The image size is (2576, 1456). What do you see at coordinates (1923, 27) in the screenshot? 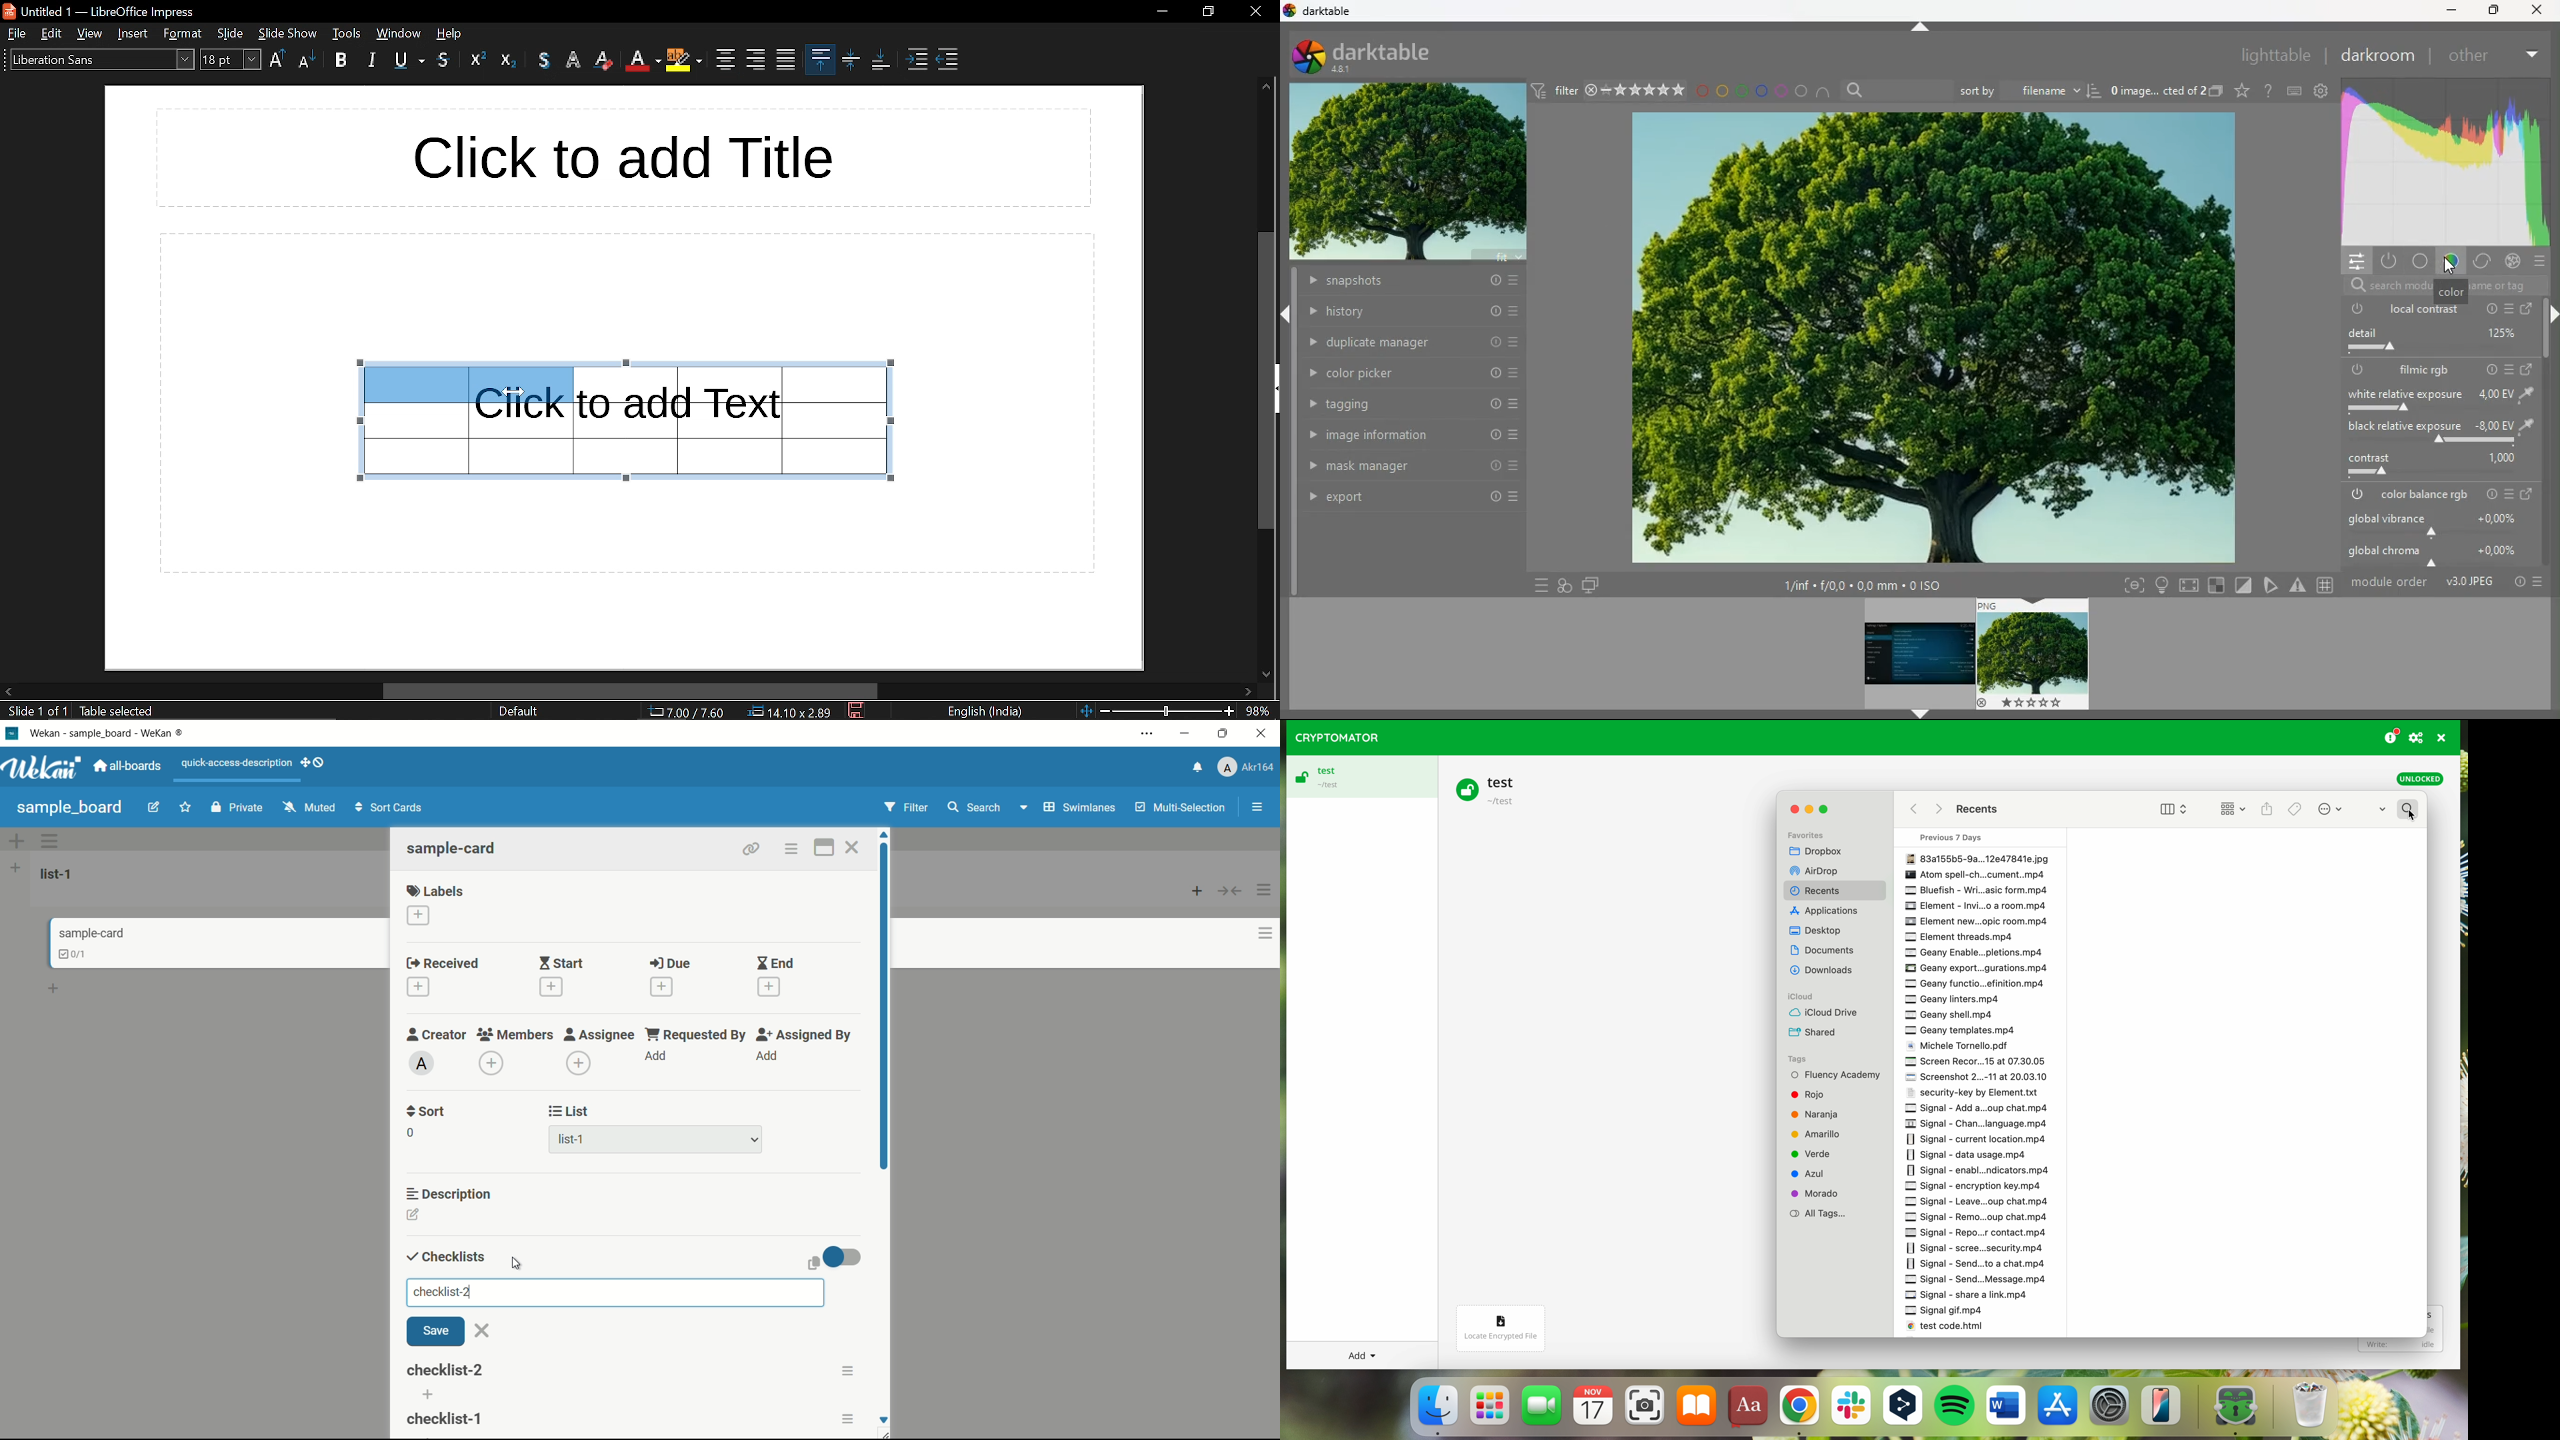
I see `arrow` at bounding box center [1923, 27].